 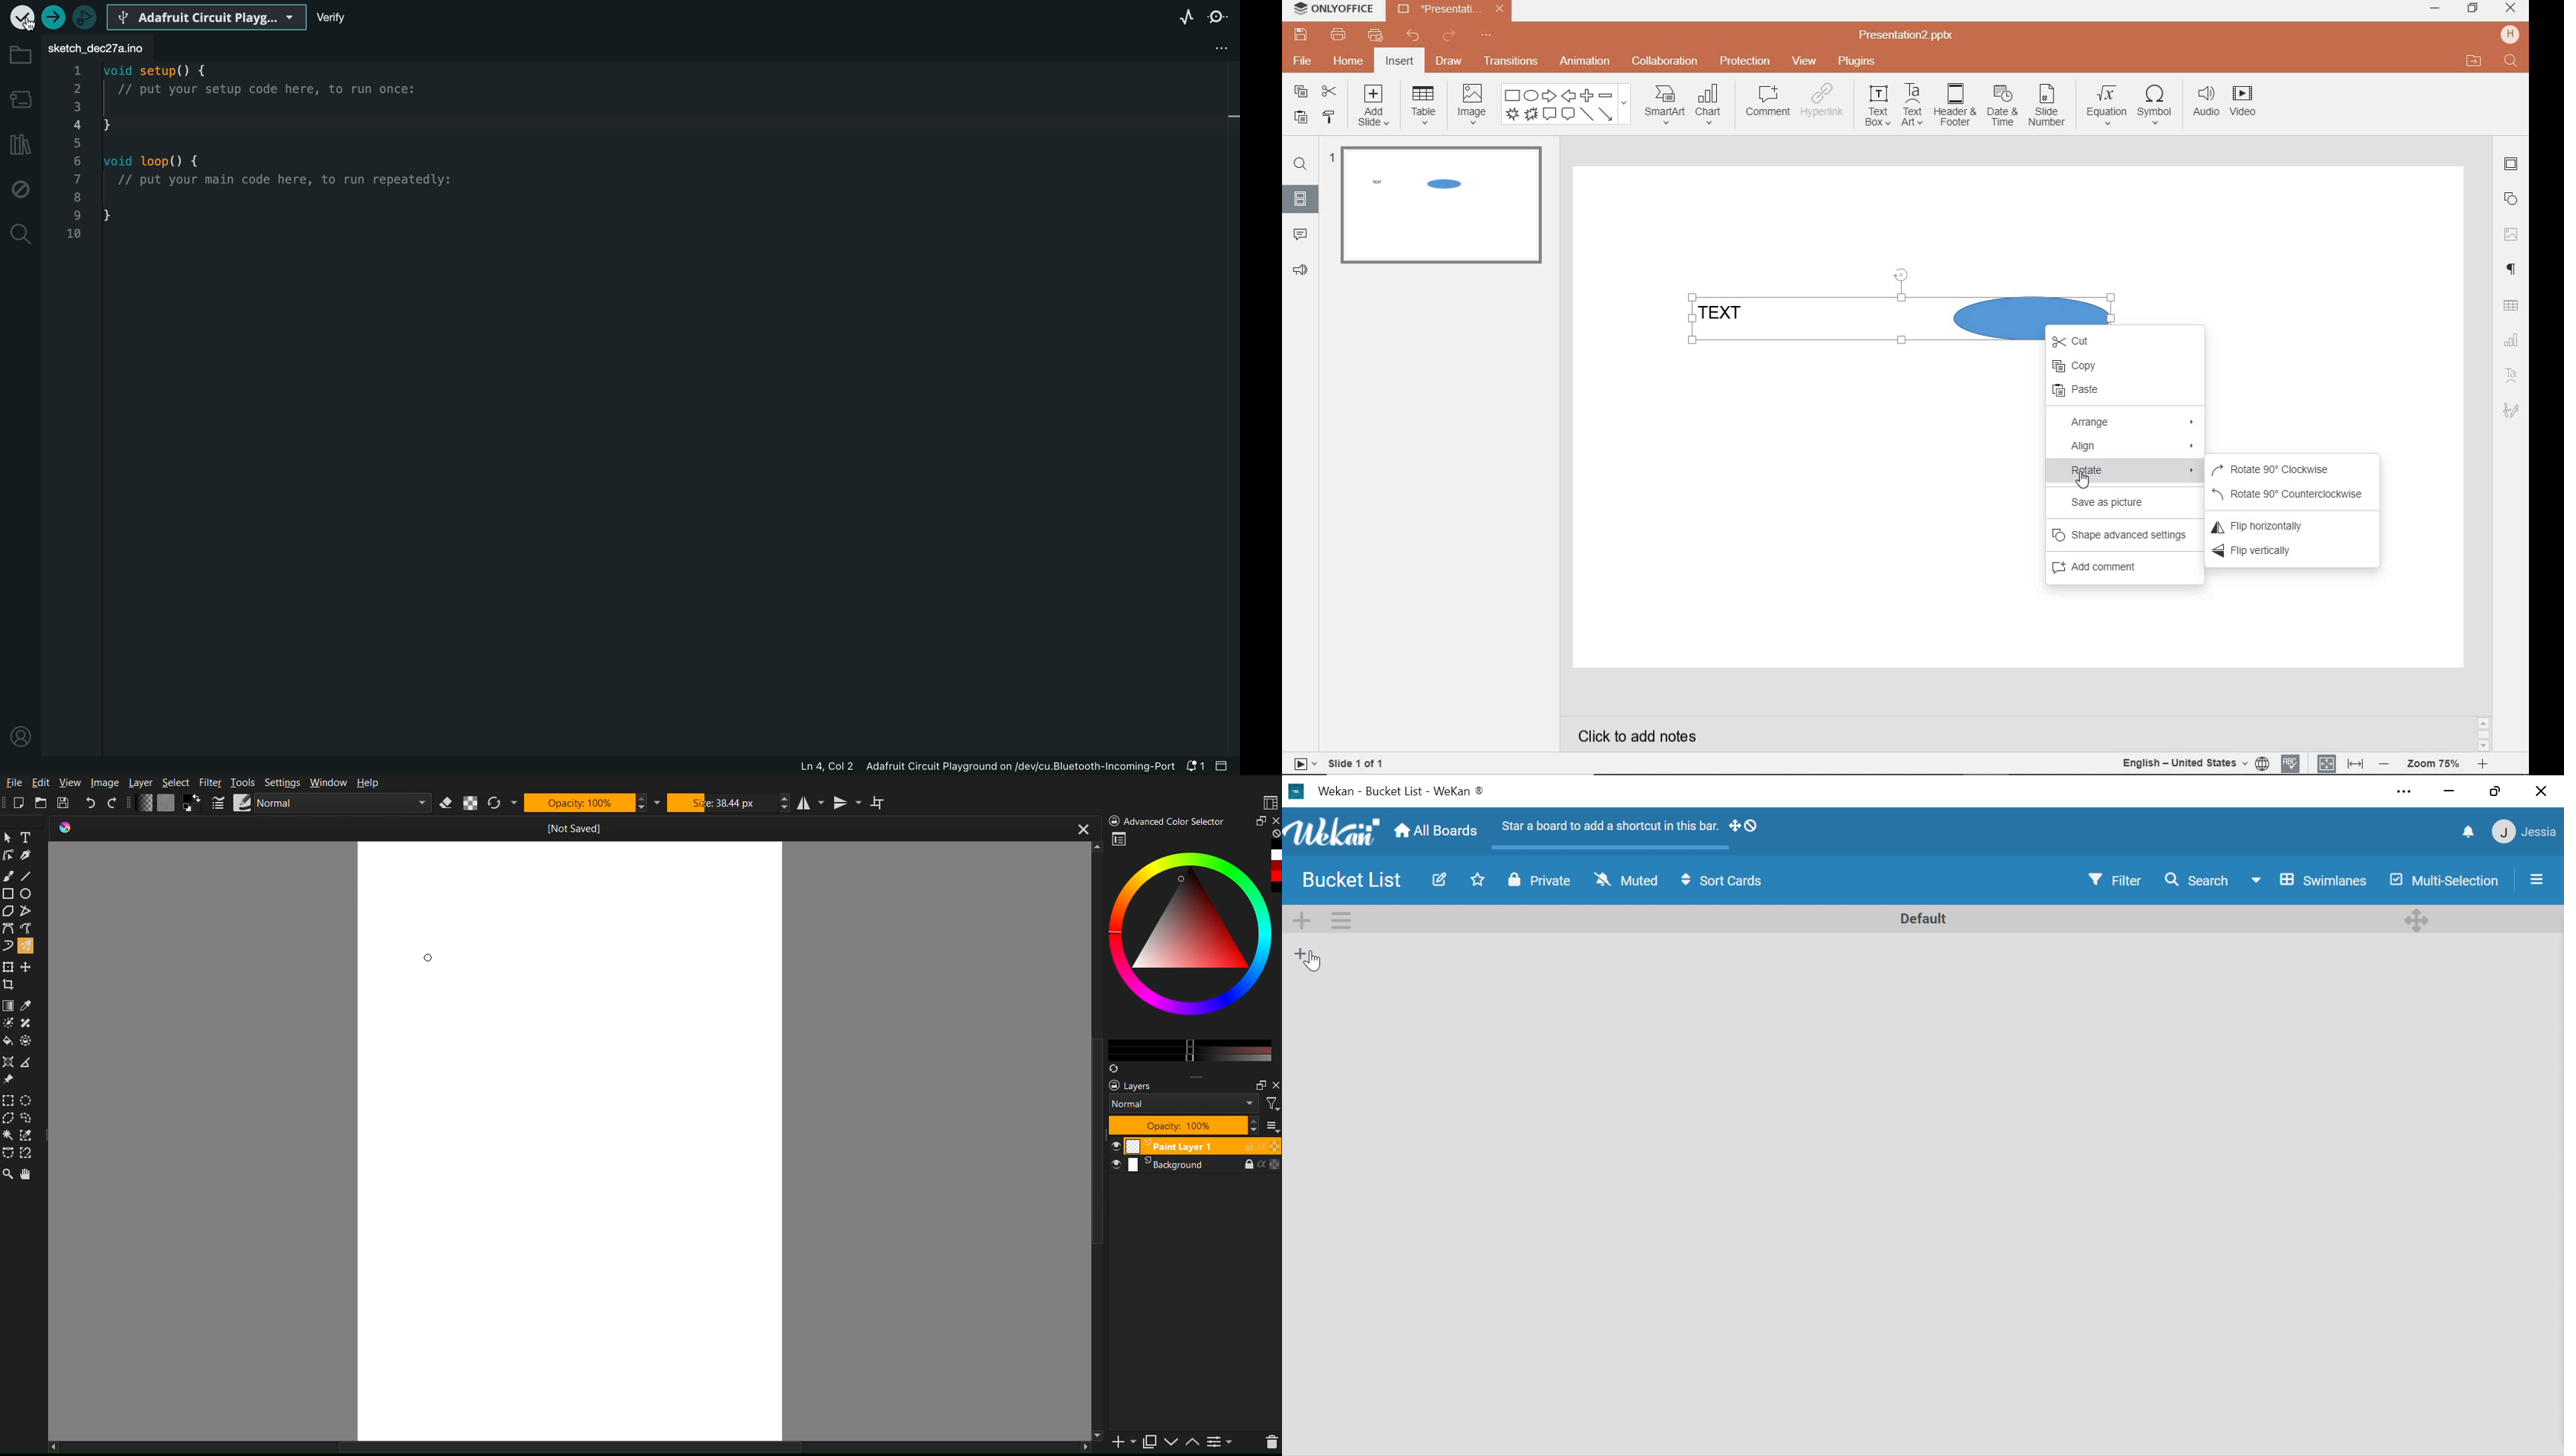 What do you see at coordinates (1907, 36) in the screenshot?
I see `Presentation2.pptx` at bounding box center [1907, 36].